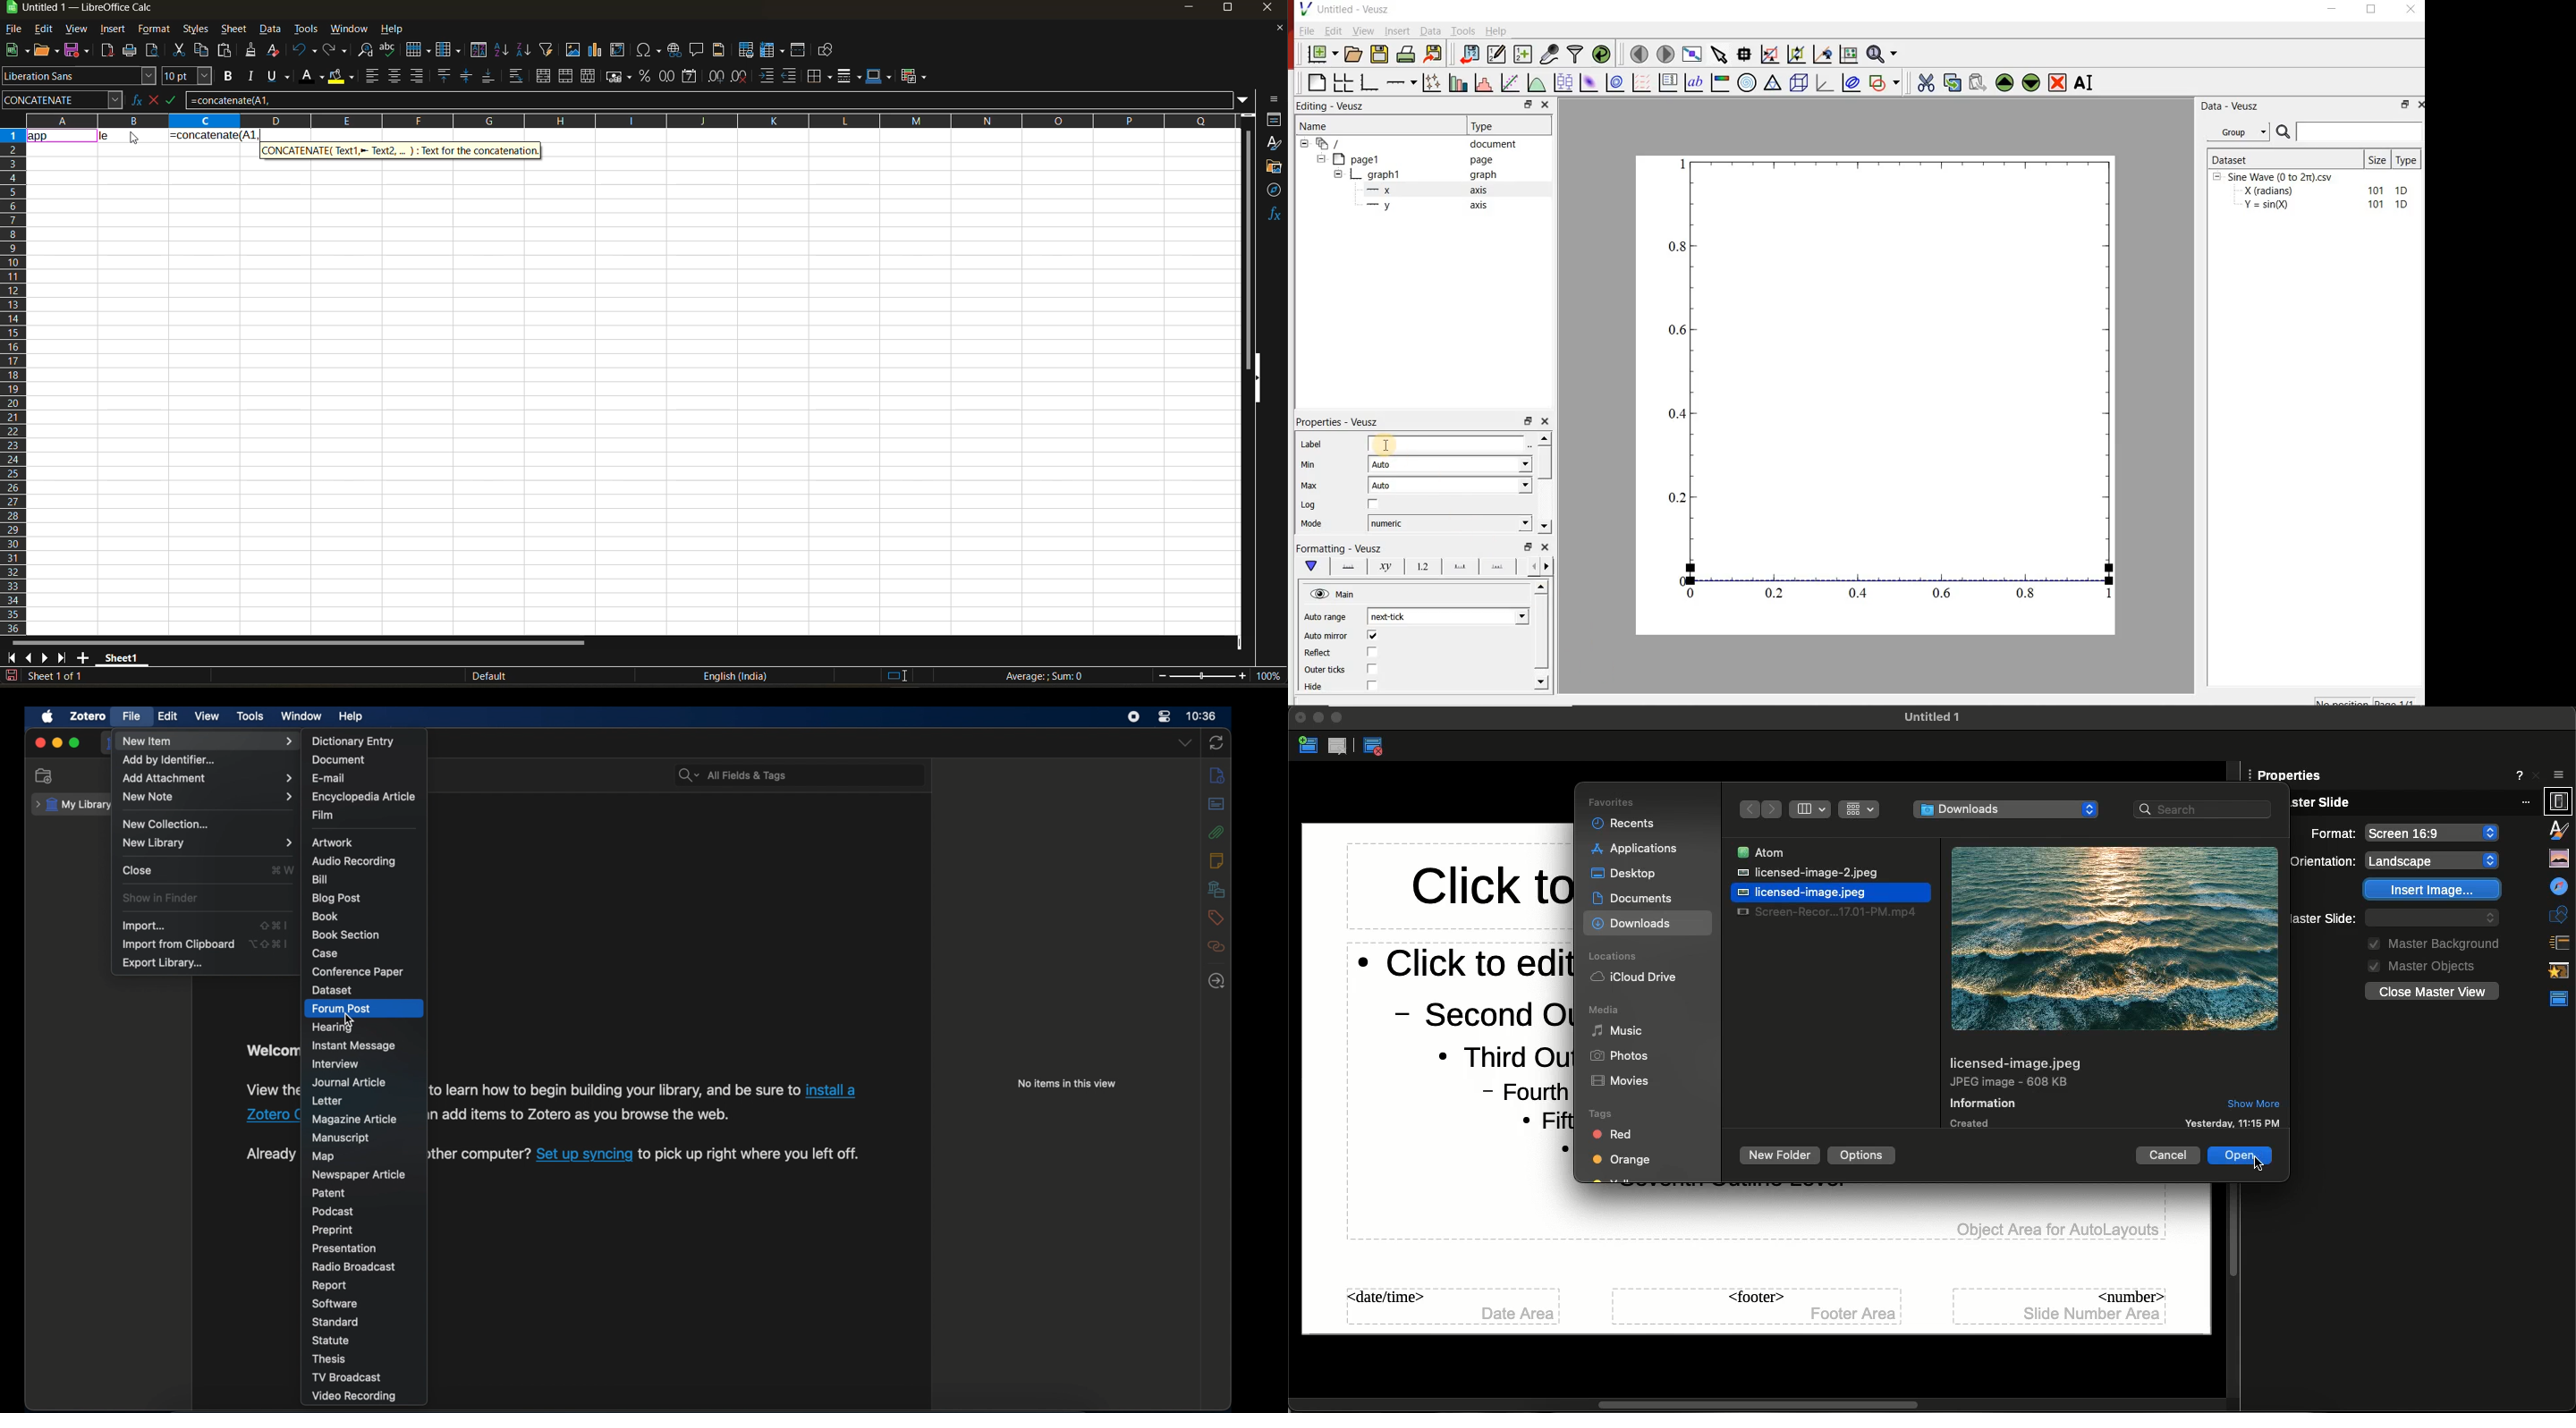 This screenshot has height=1428, width=2576. I want to click on spelling, so click(387, 51).